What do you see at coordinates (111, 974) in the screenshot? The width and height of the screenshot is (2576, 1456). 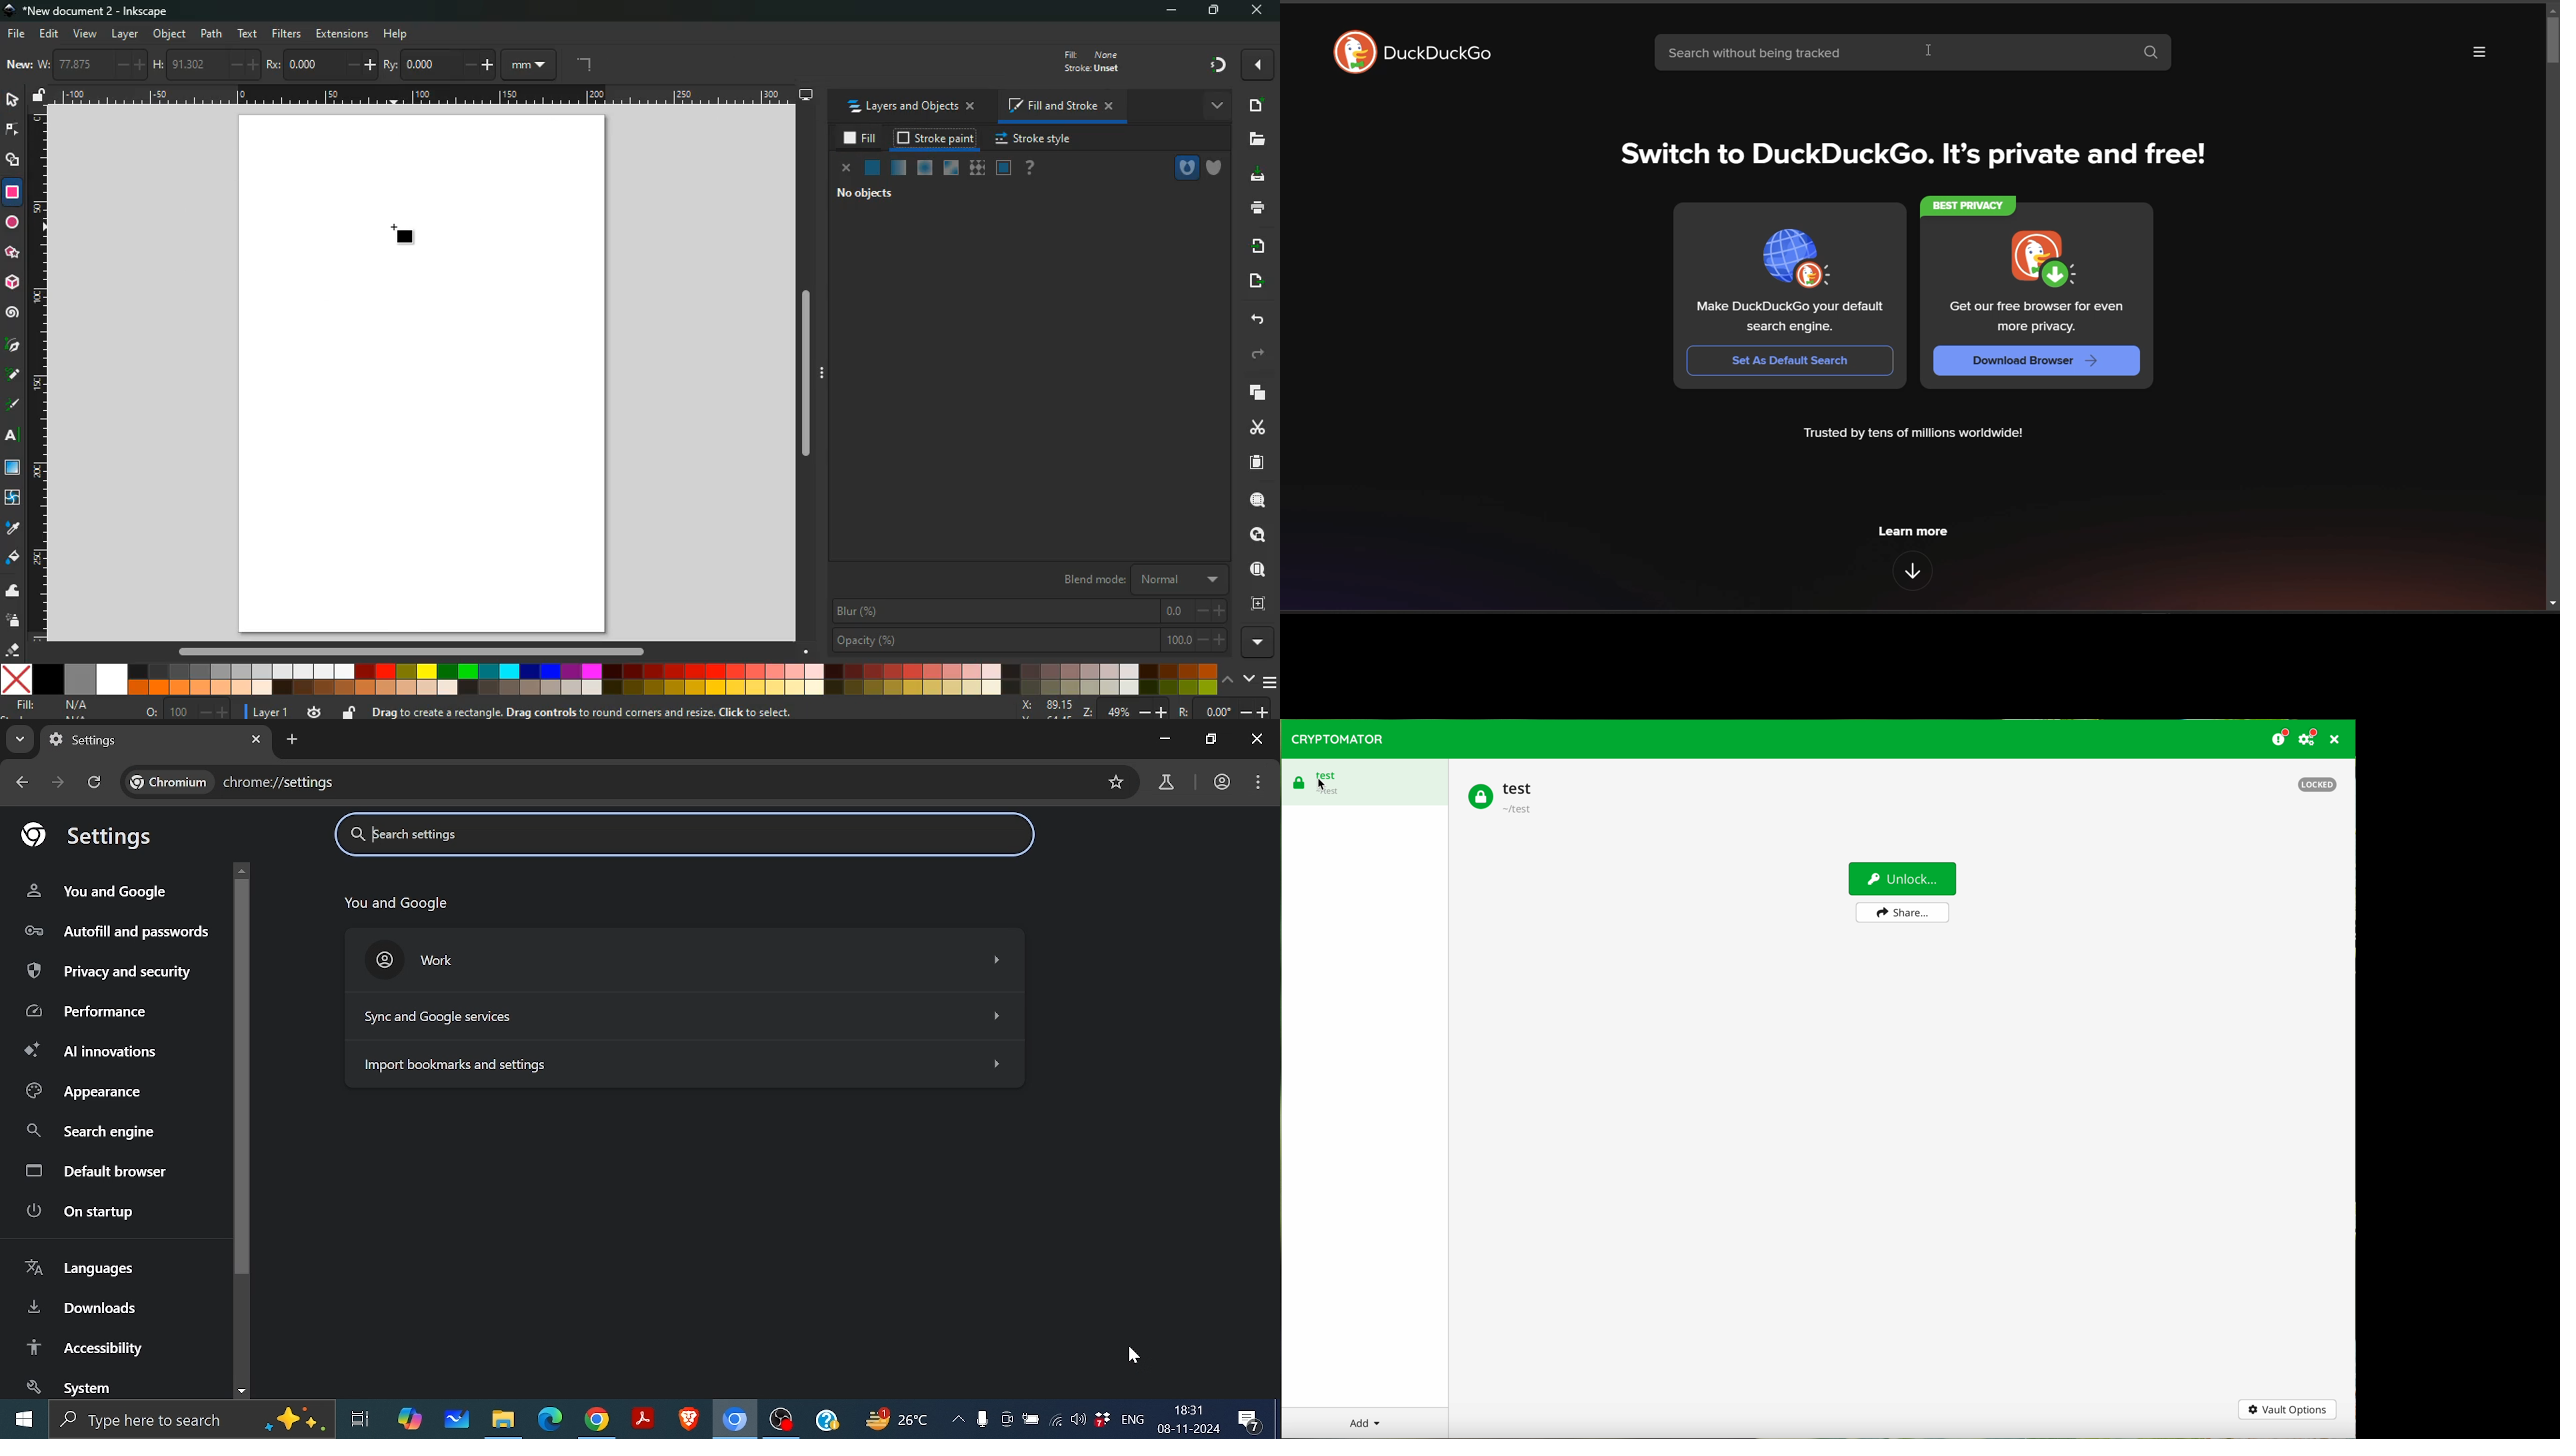 I see `privacy and security` at bounding box center [111, 974].